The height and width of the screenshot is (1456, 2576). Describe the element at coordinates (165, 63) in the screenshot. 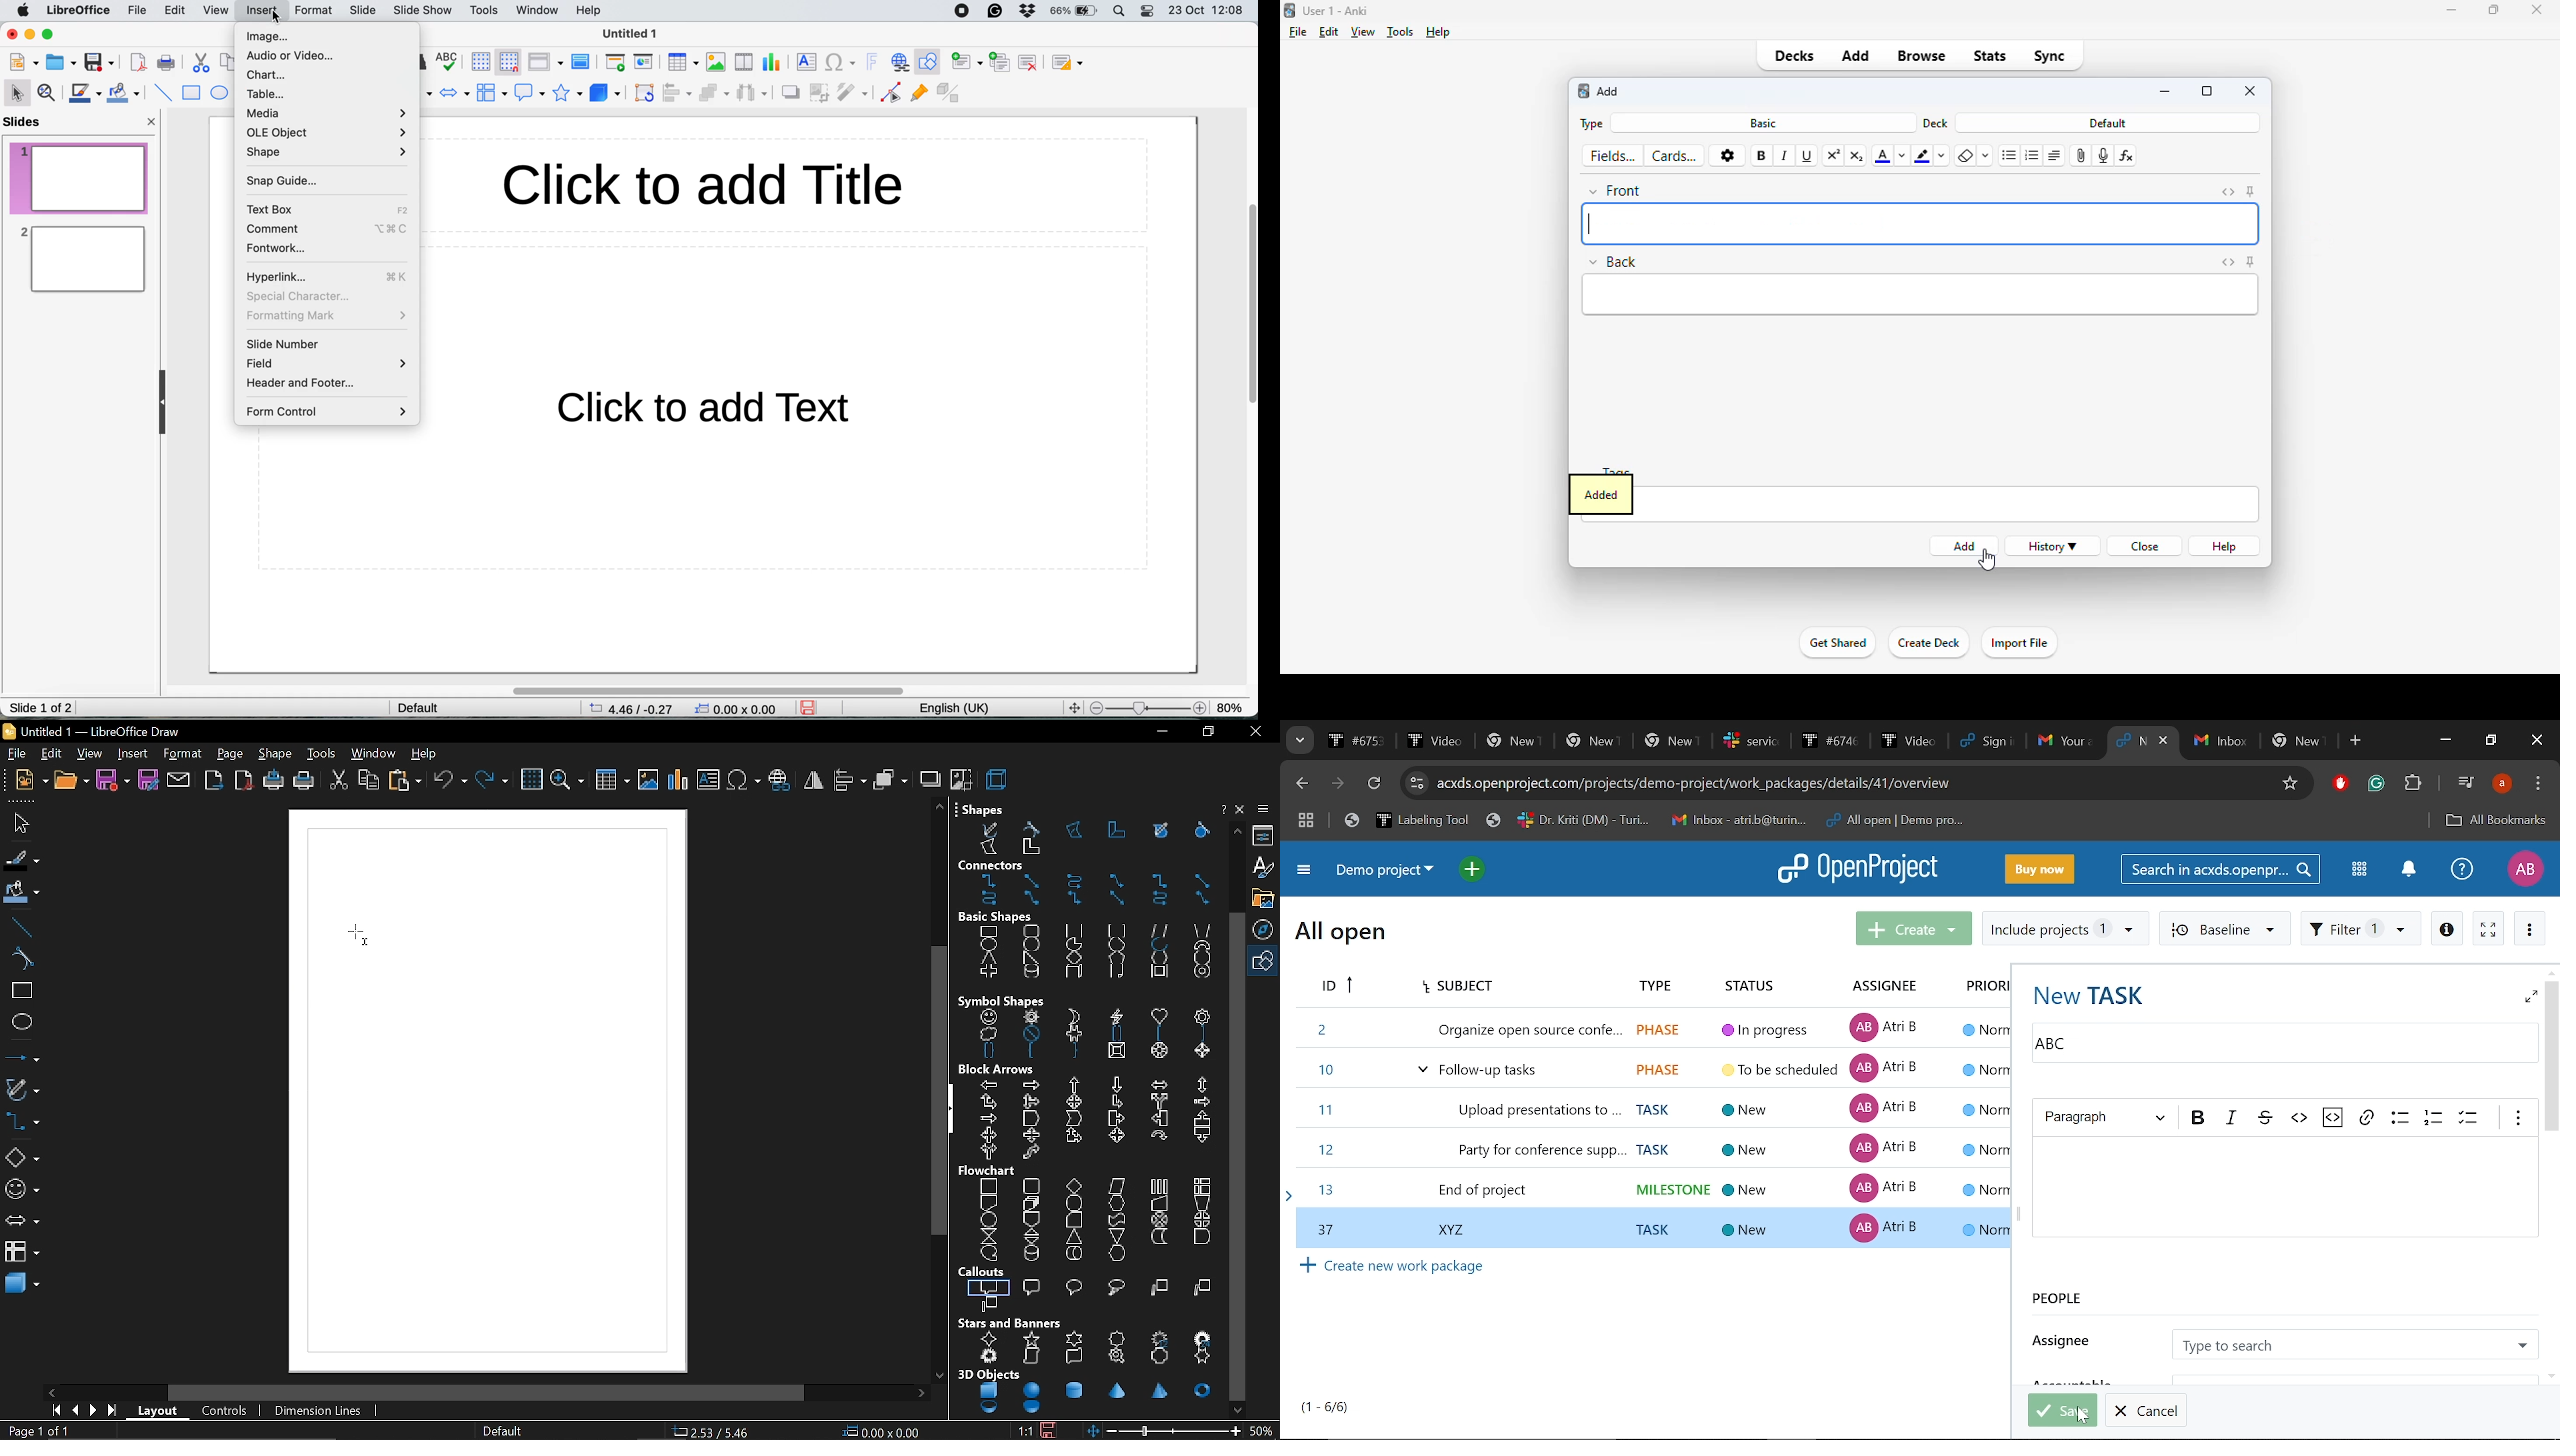

I see `print` at that location.